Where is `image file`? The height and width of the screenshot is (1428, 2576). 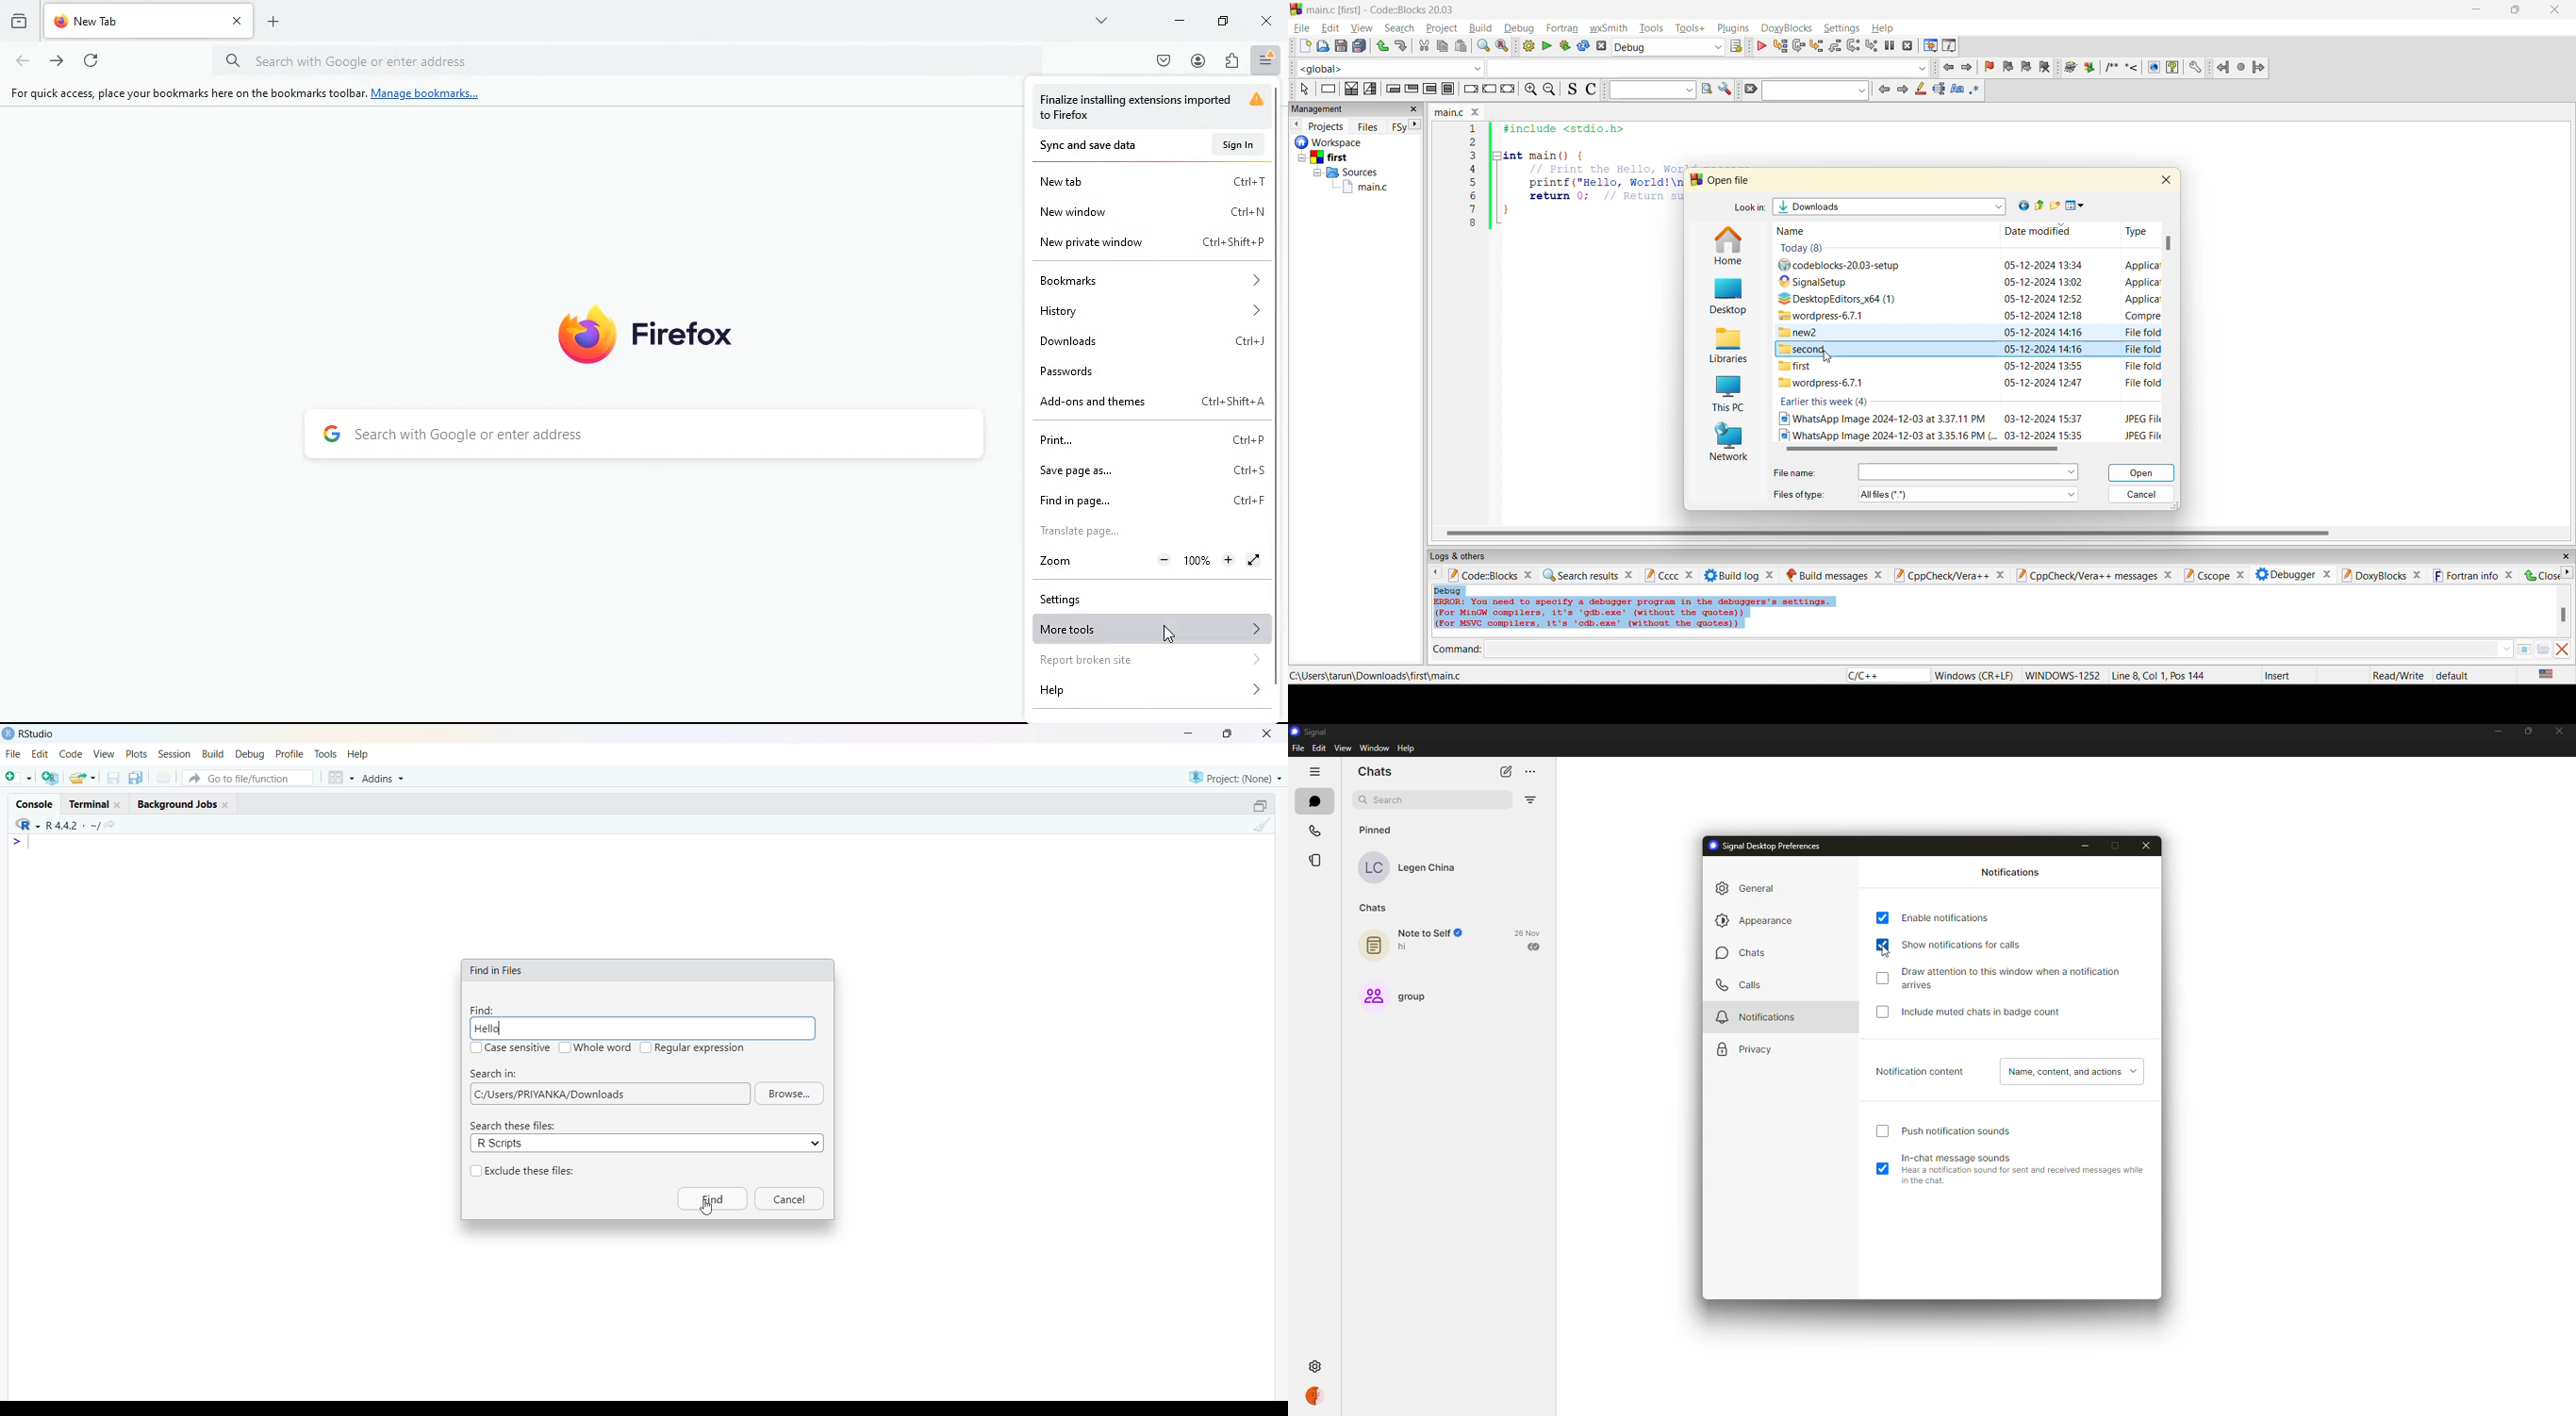
image file is located at coordinates (1882, 419).